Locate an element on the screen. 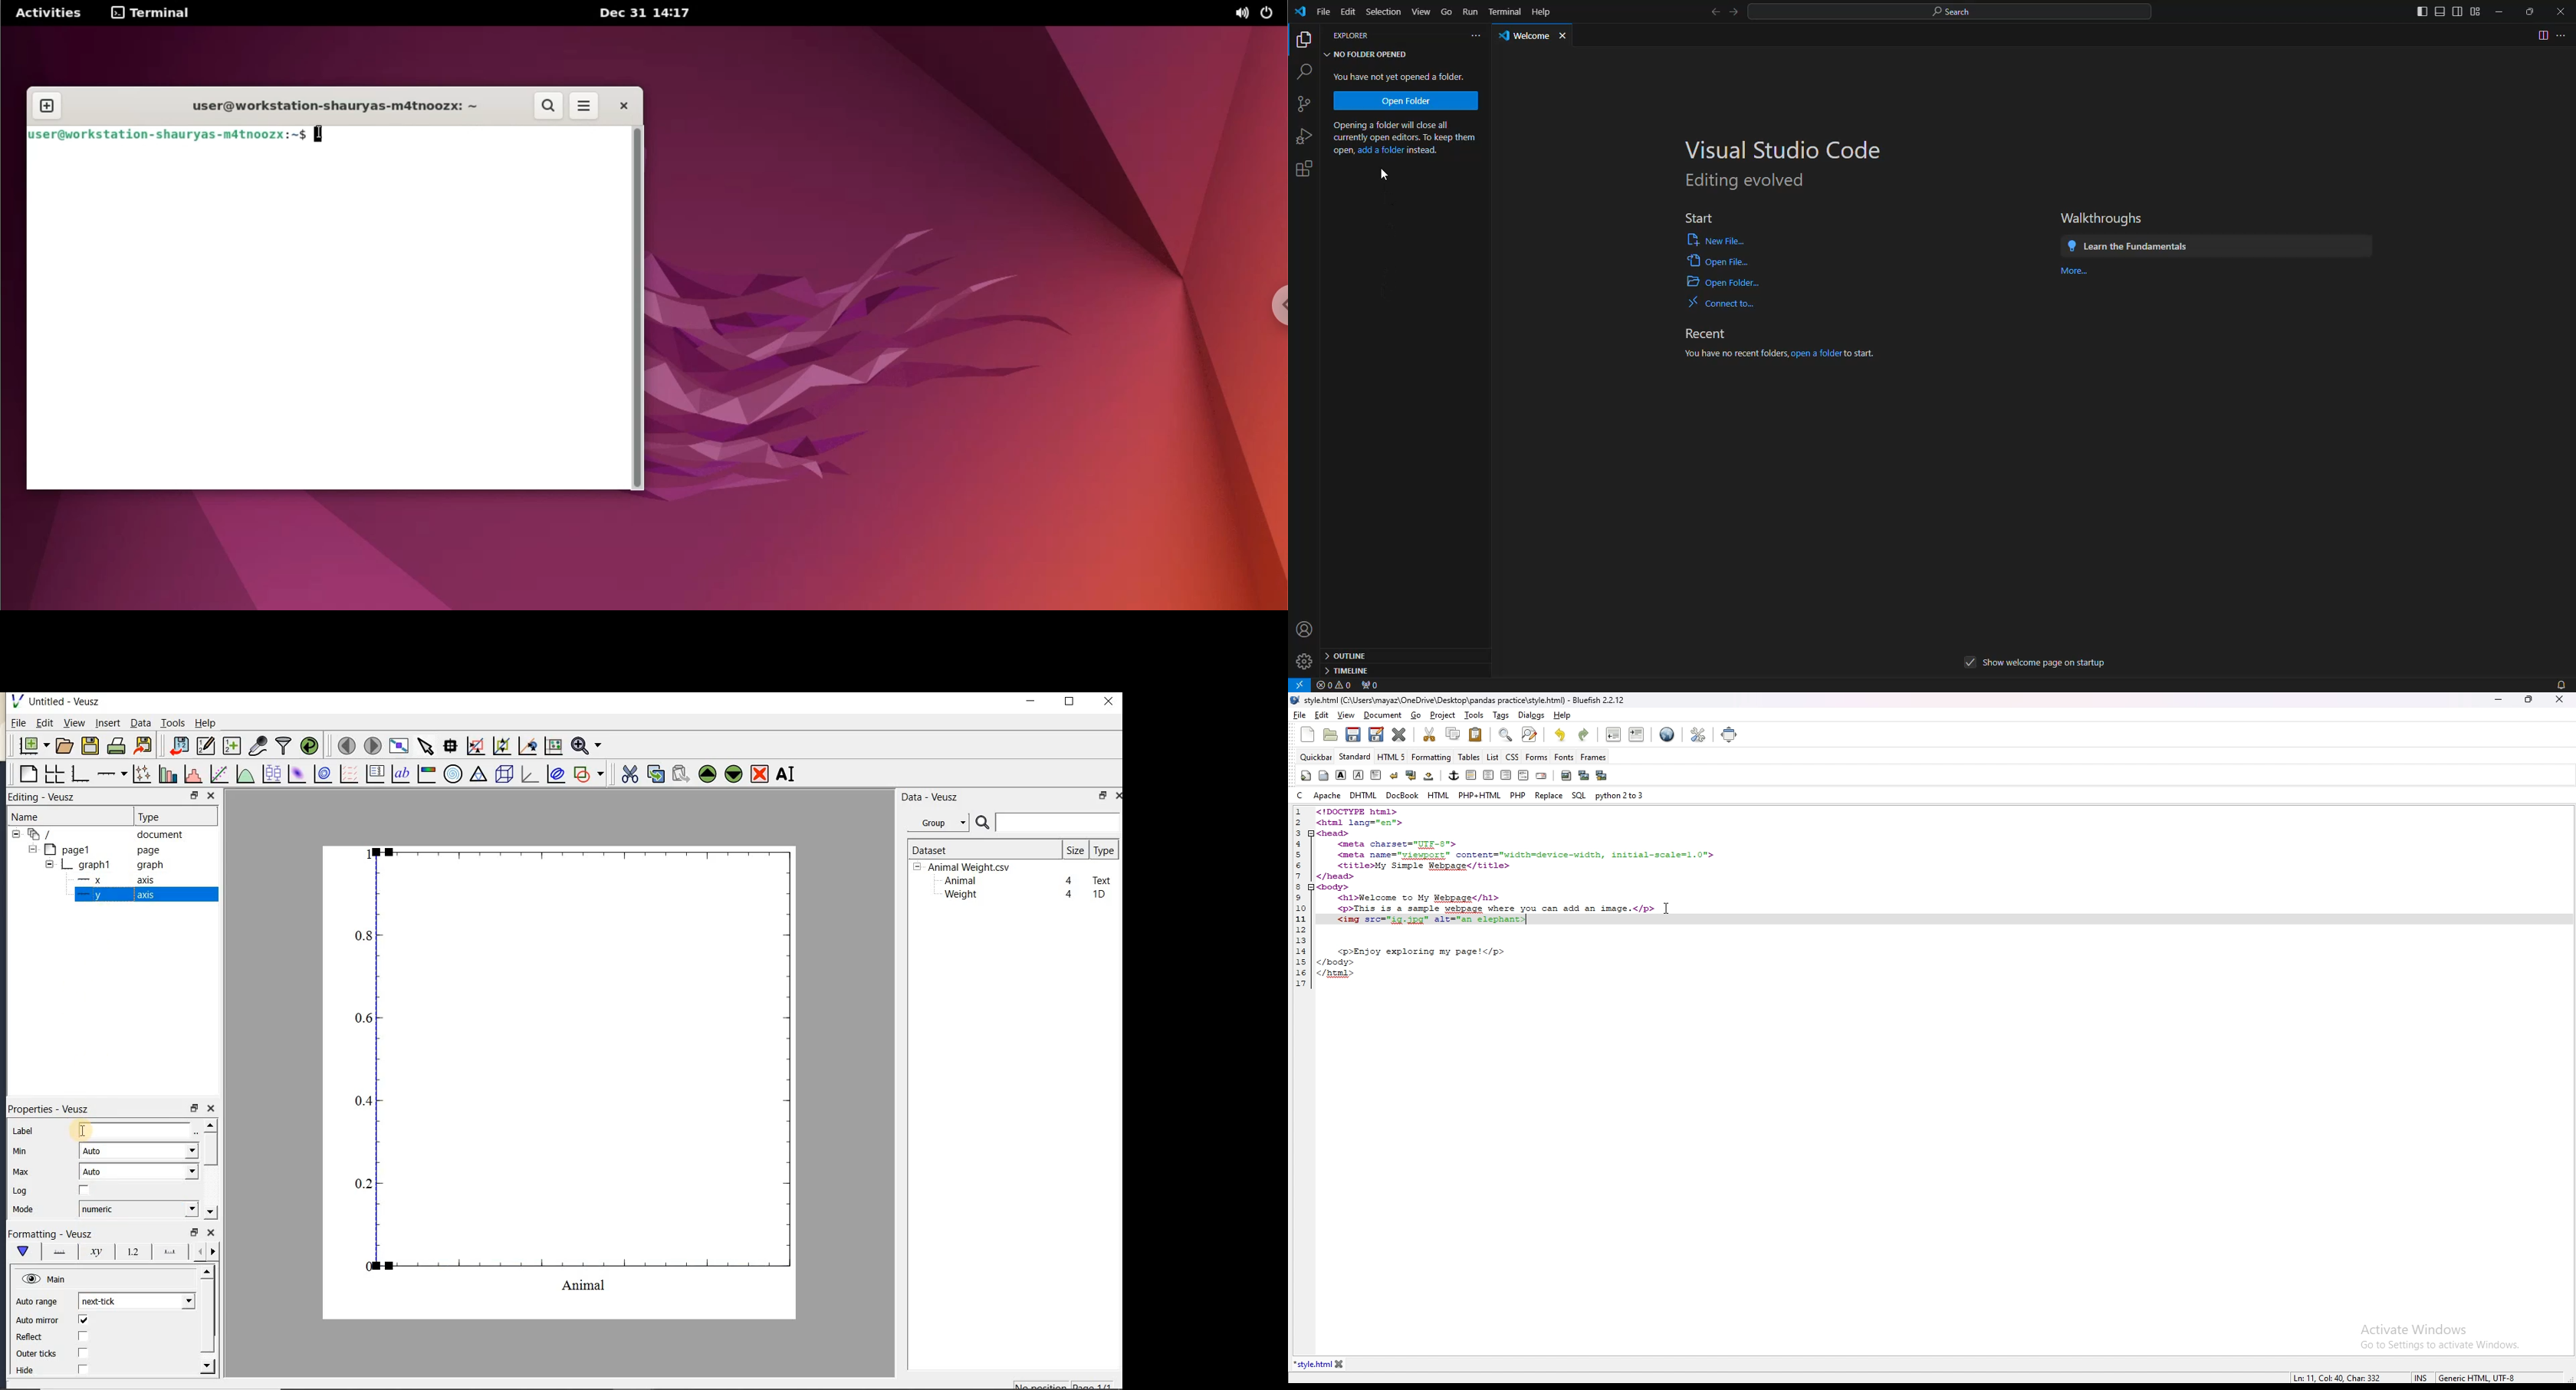 The width and height of the screenshot is (2576, 1400). open is located at coordinates (1342, 151).